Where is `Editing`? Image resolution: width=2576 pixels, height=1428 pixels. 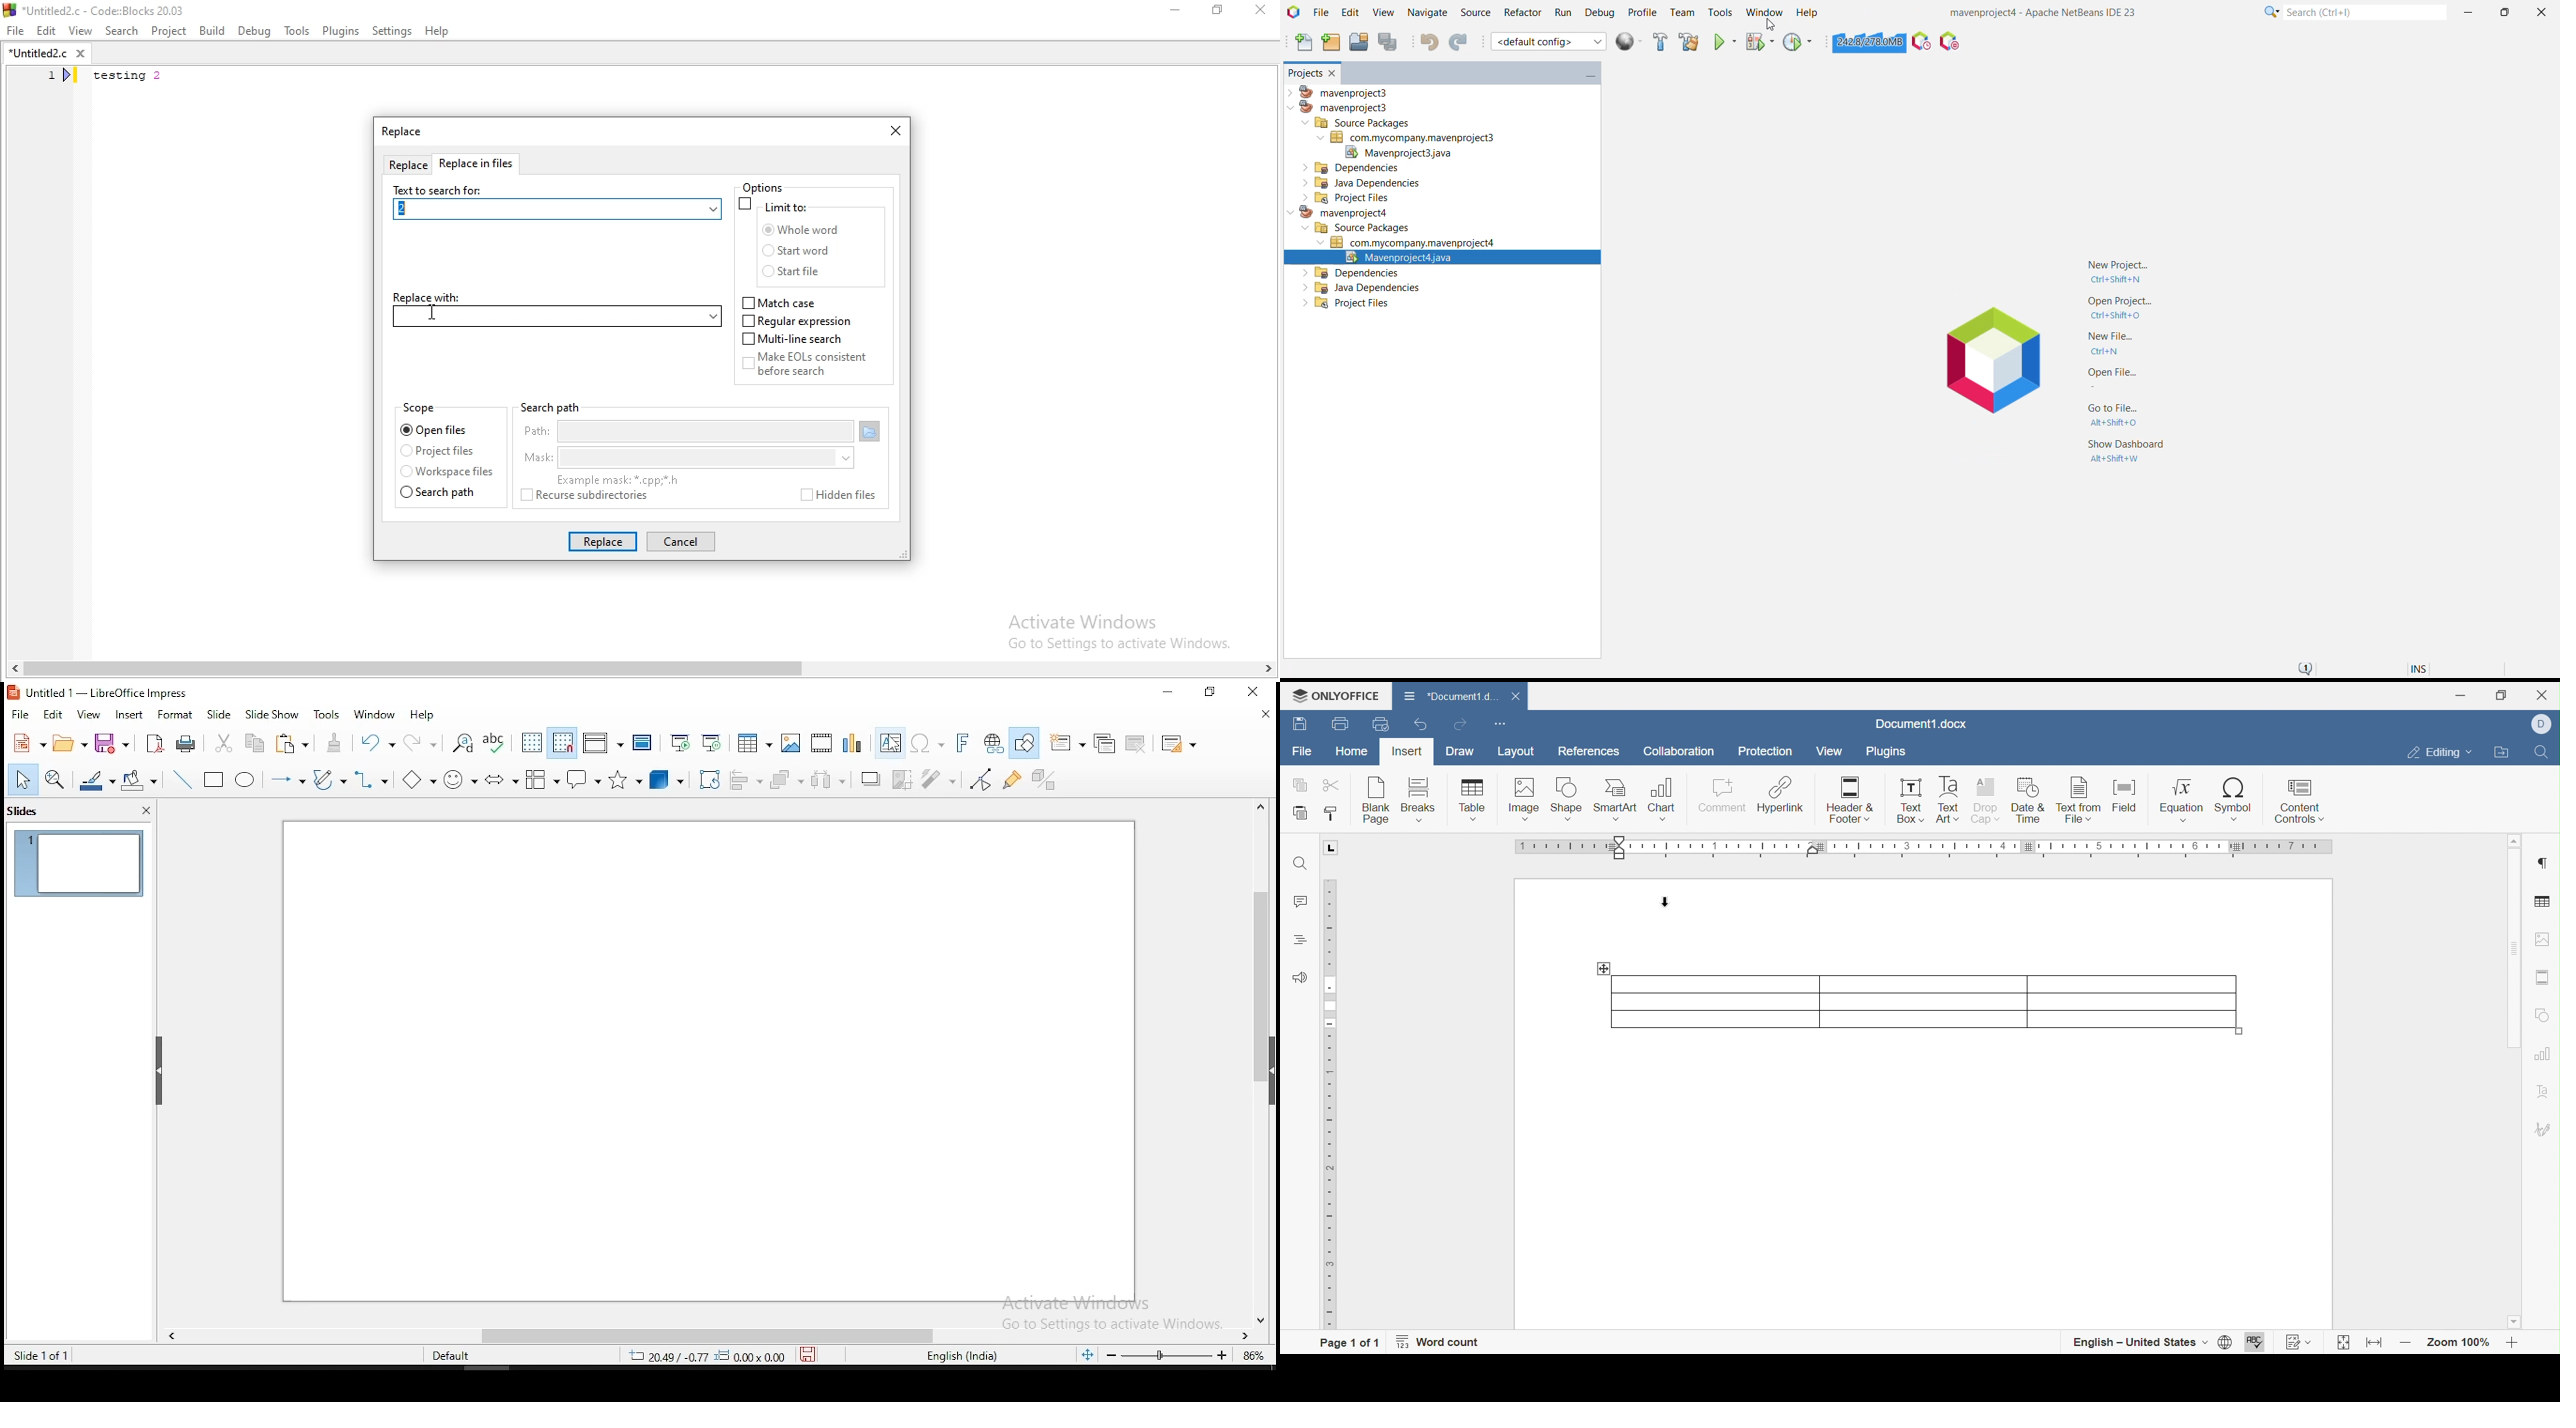
Editing is located at coordinates (2438, 753).